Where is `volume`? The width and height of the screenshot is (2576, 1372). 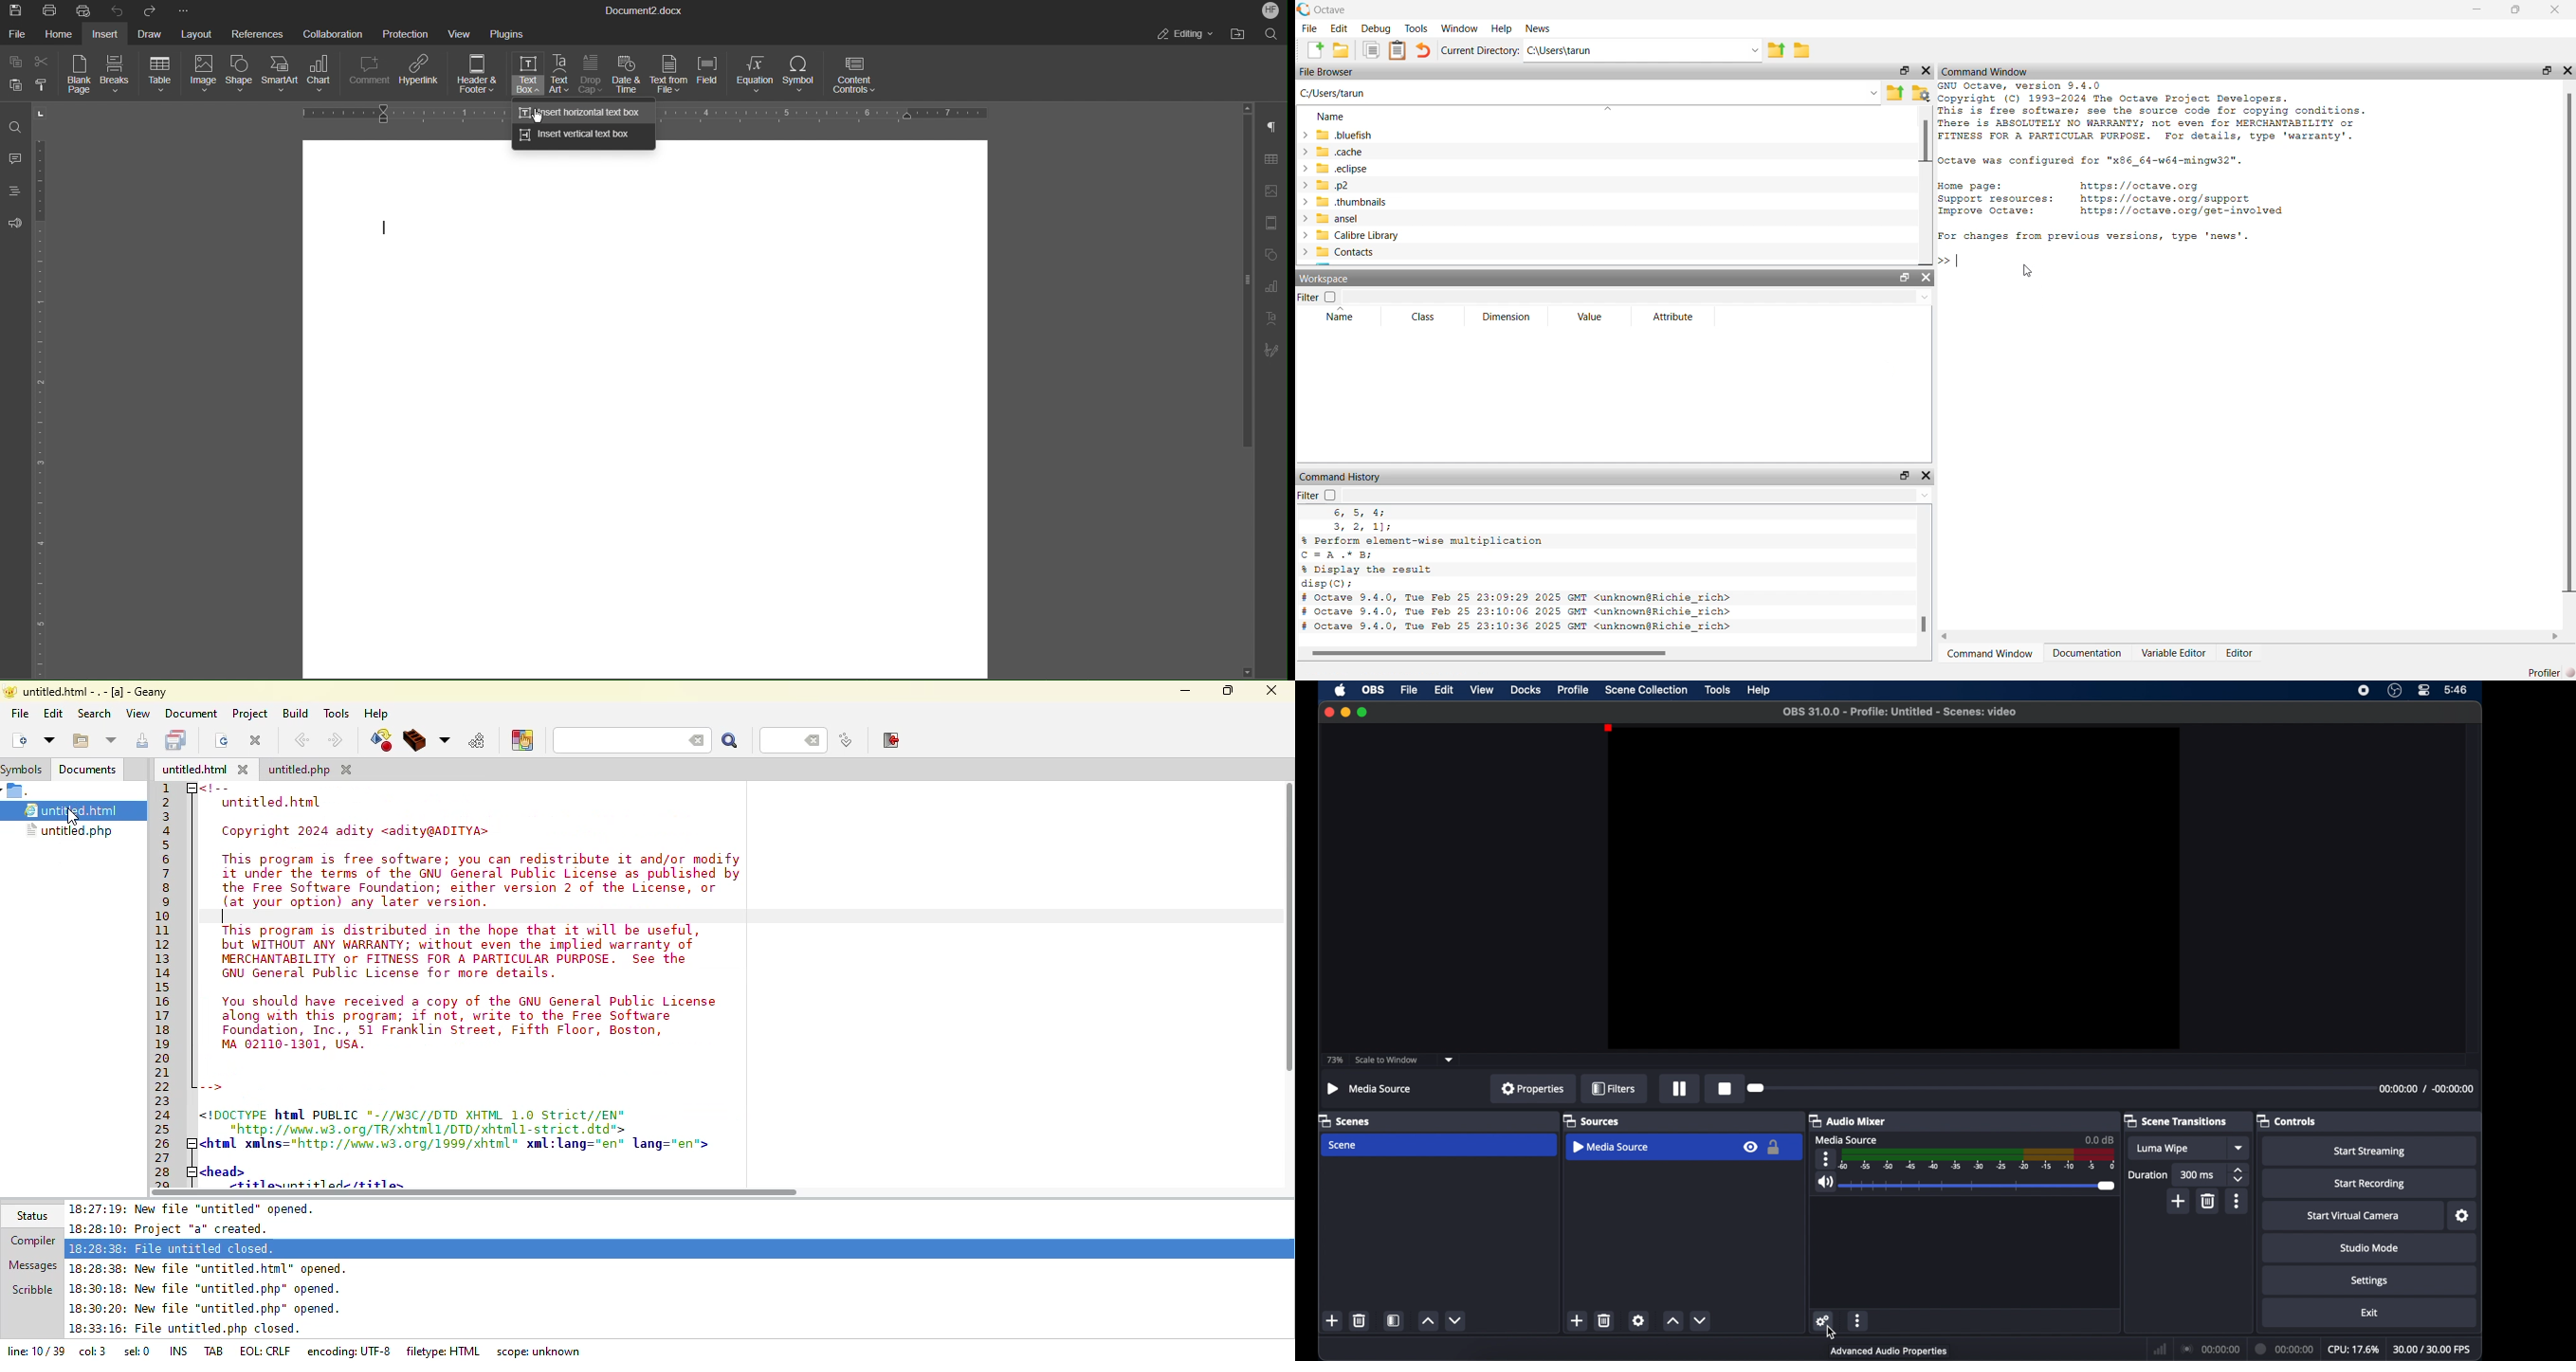 volume is located at coordinates (1825, 1182).